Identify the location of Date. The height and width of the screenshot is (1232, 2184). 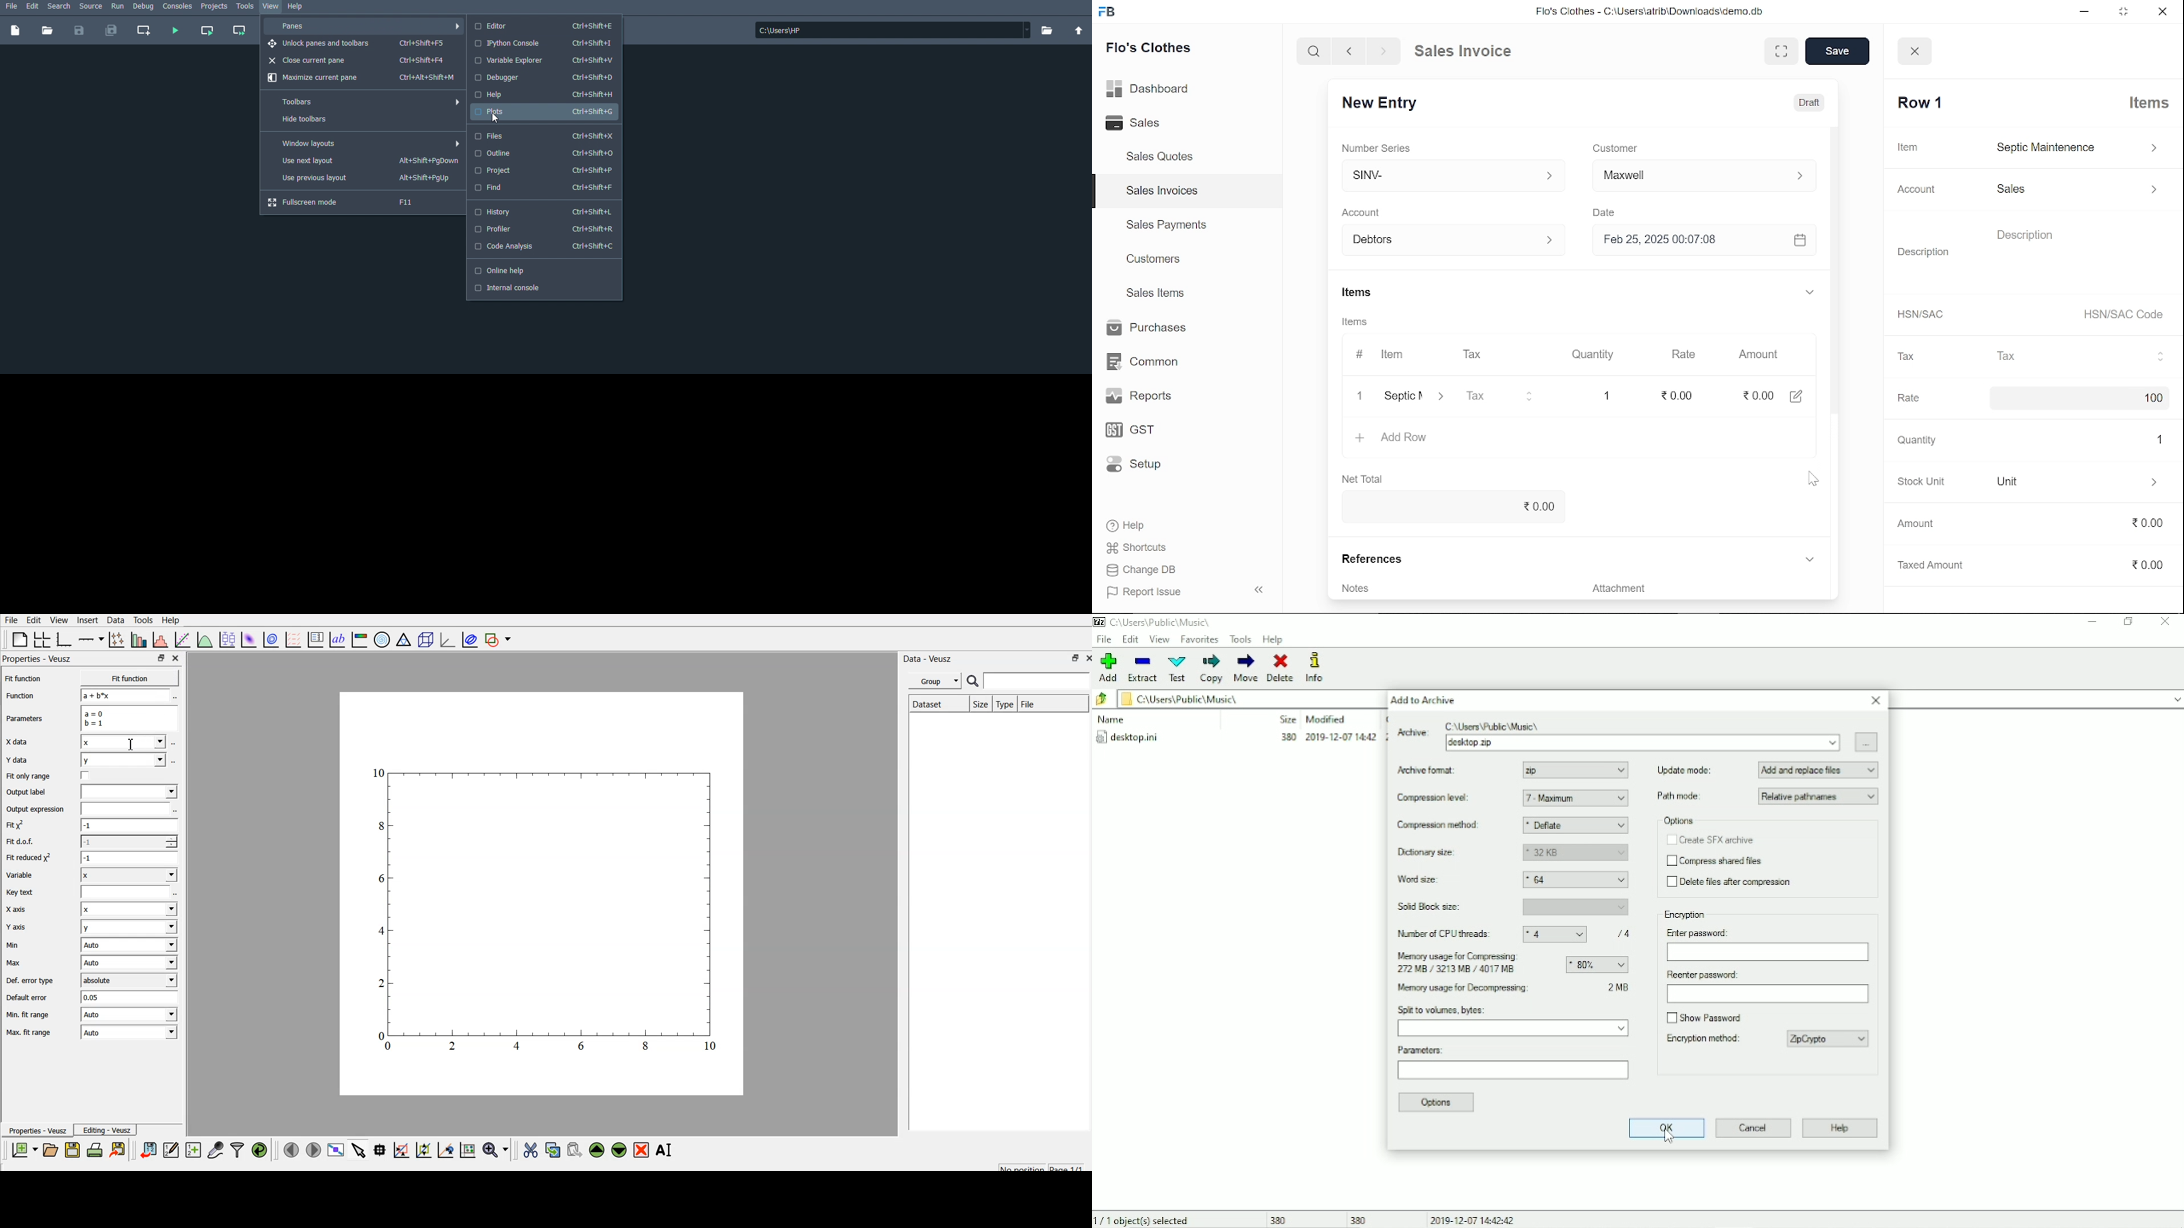
(1607, 211).